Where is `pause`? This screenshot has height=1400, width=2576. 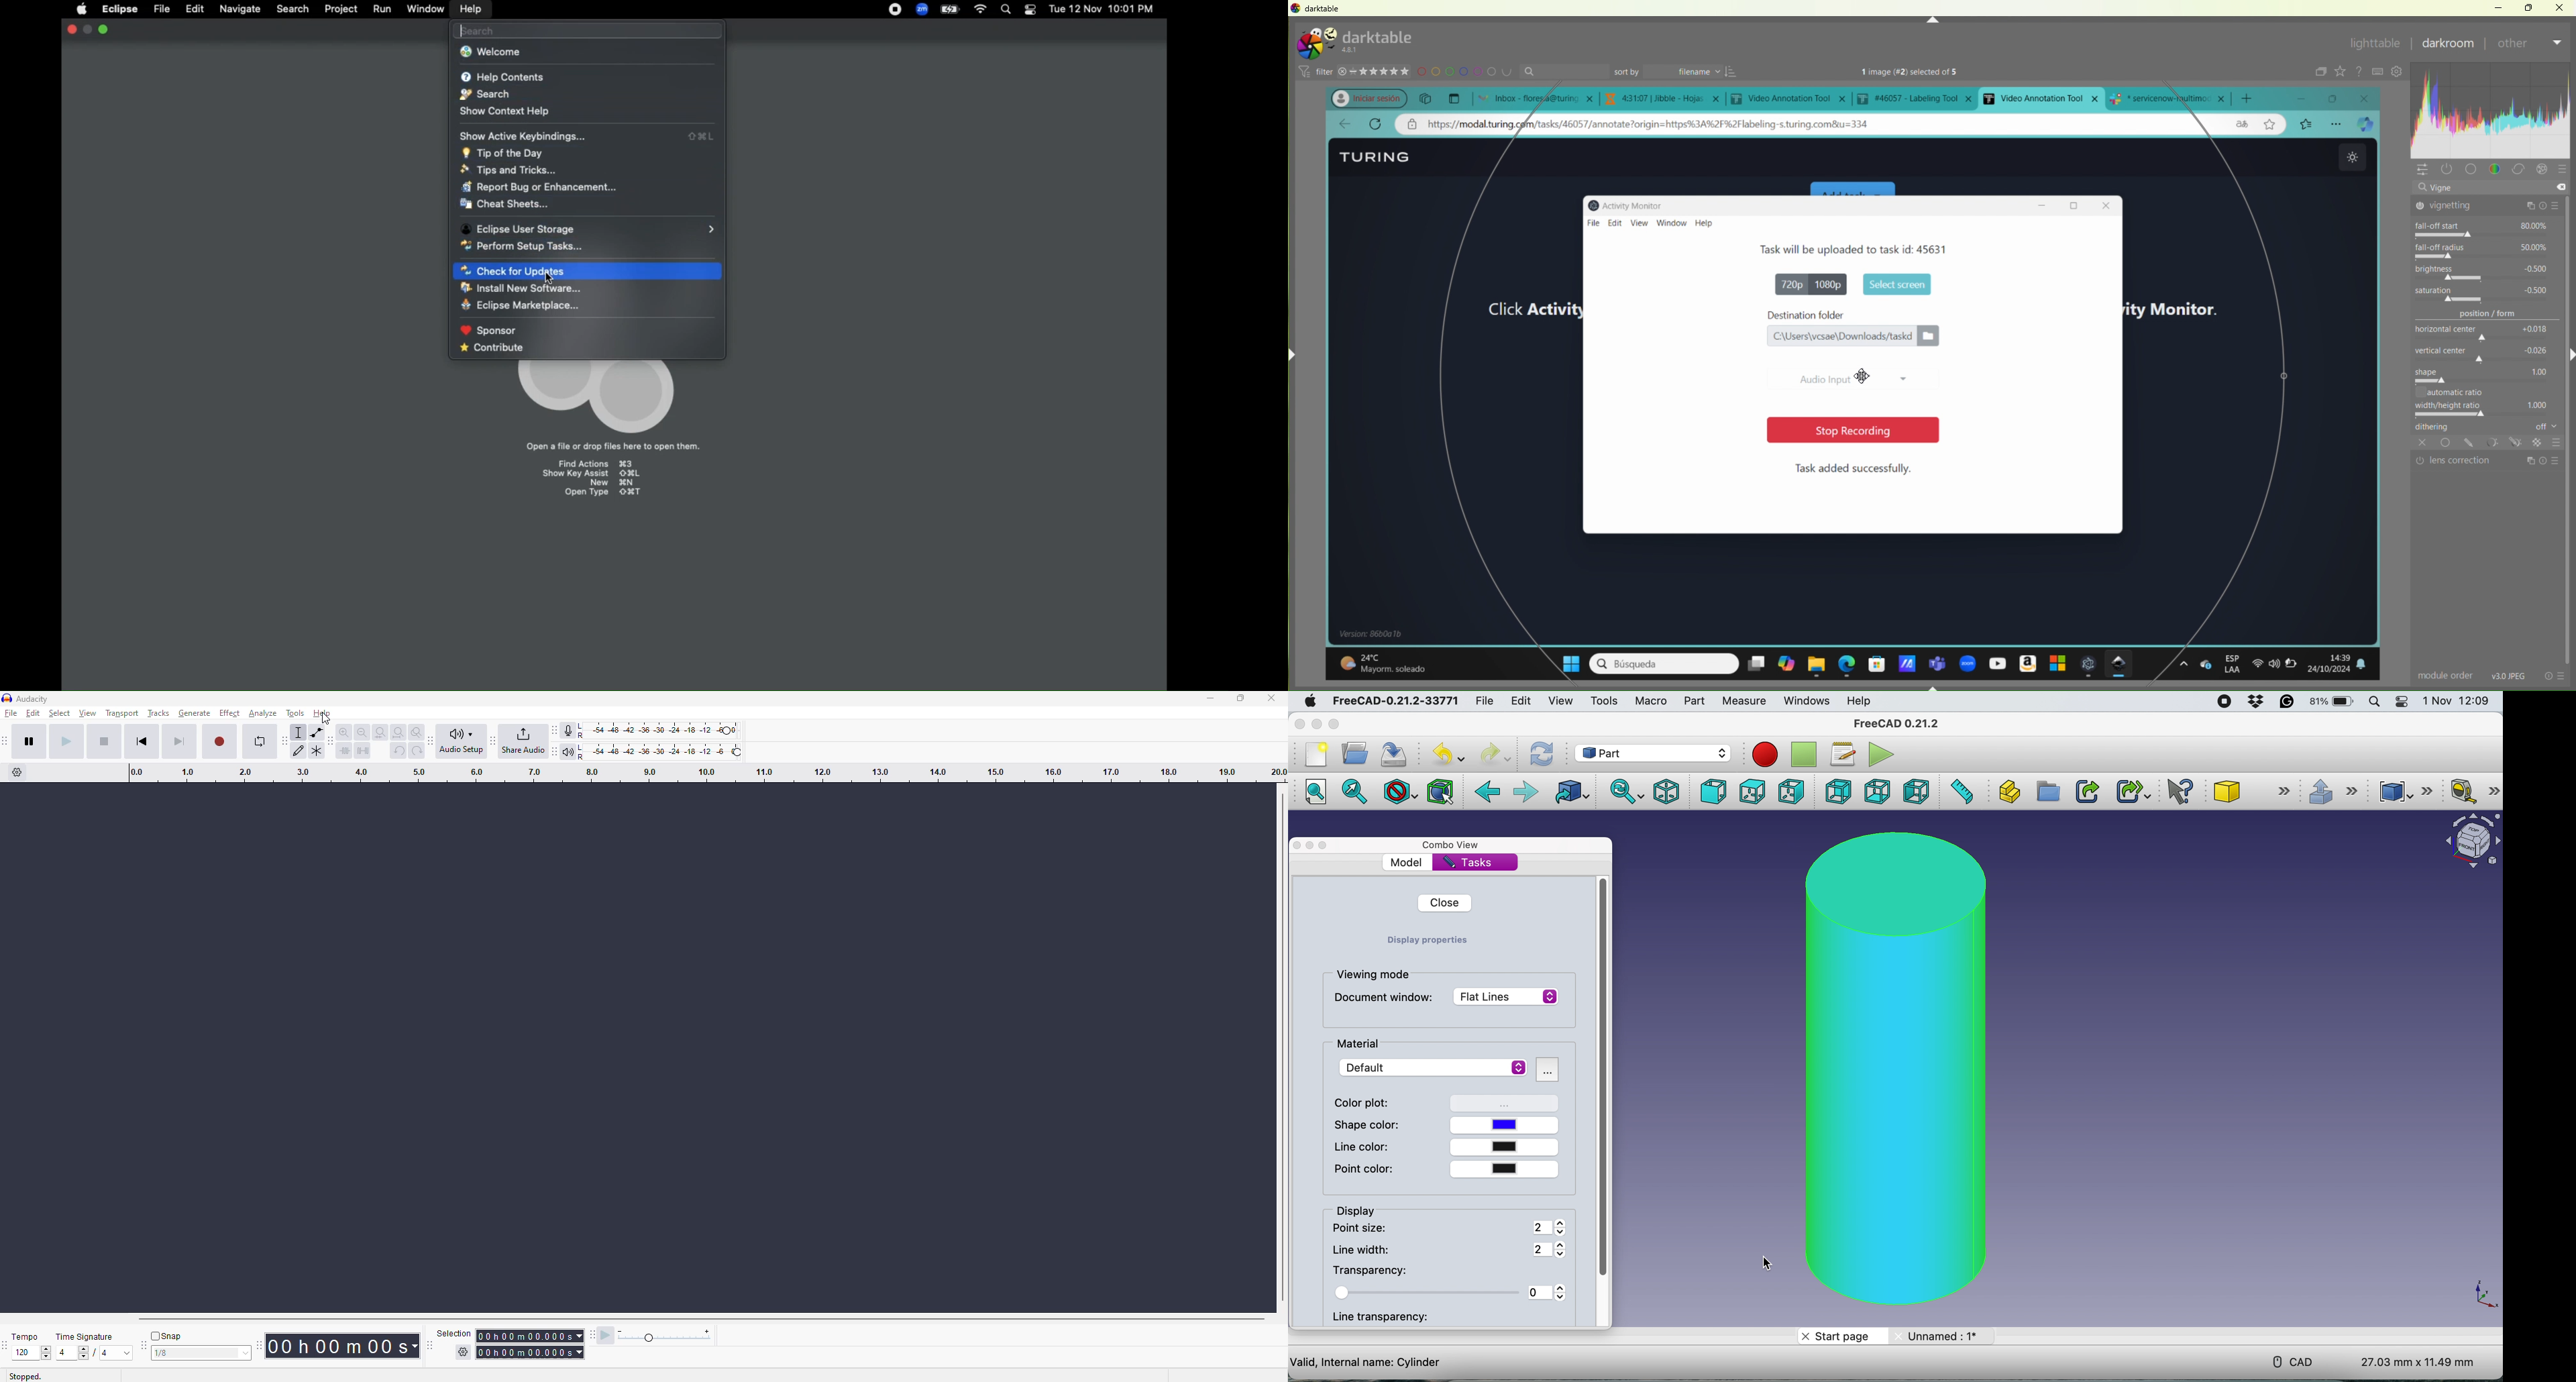 pause is located at coordinates (30, 741).